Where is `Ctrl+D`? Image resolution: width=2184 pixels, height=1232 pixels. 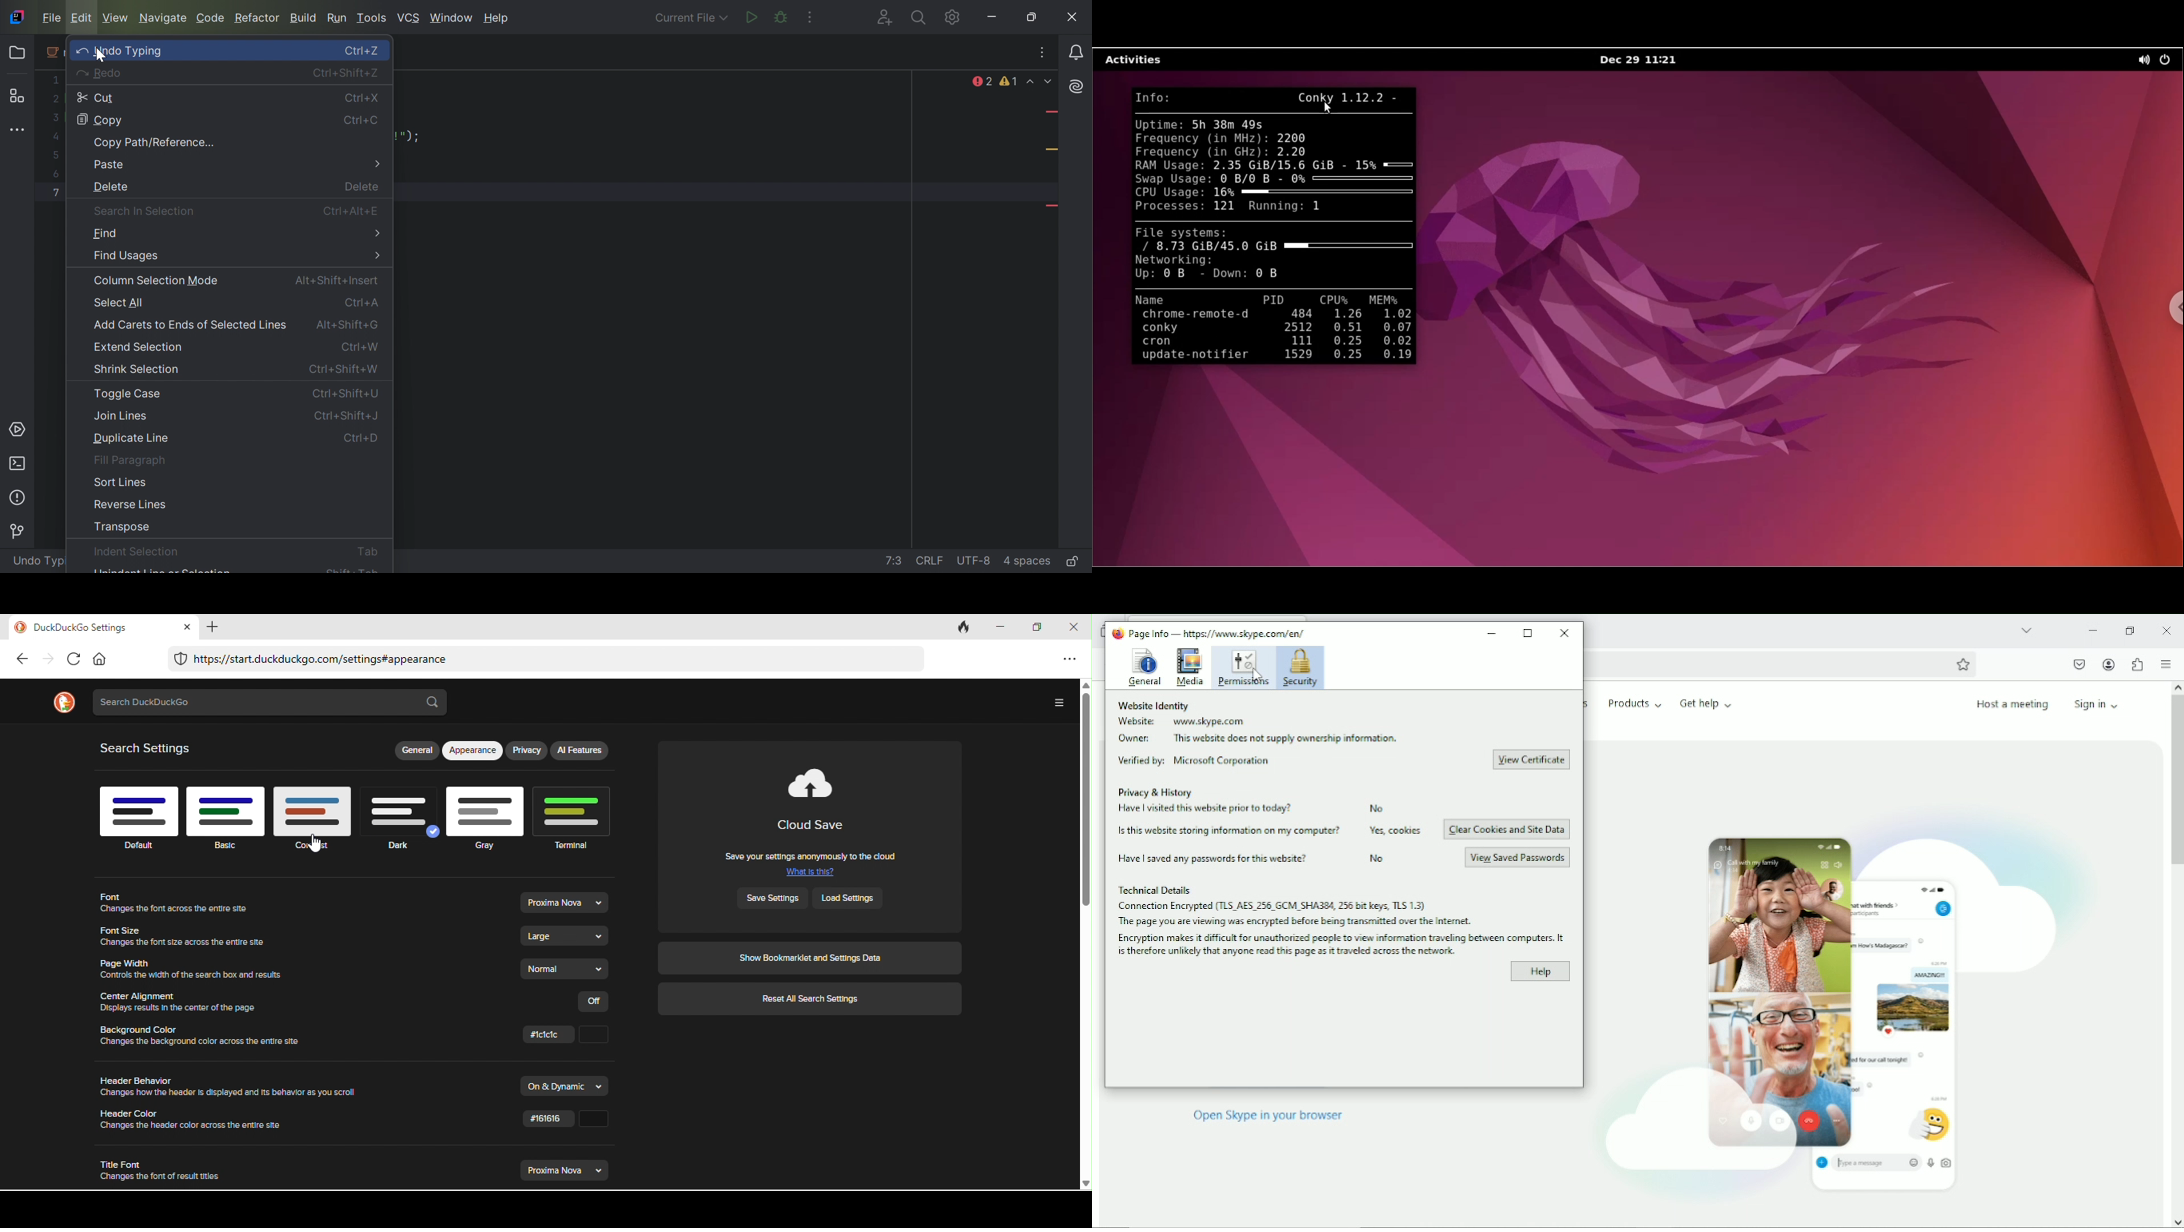 Ctrl+D is located at coordinates (359, 439).